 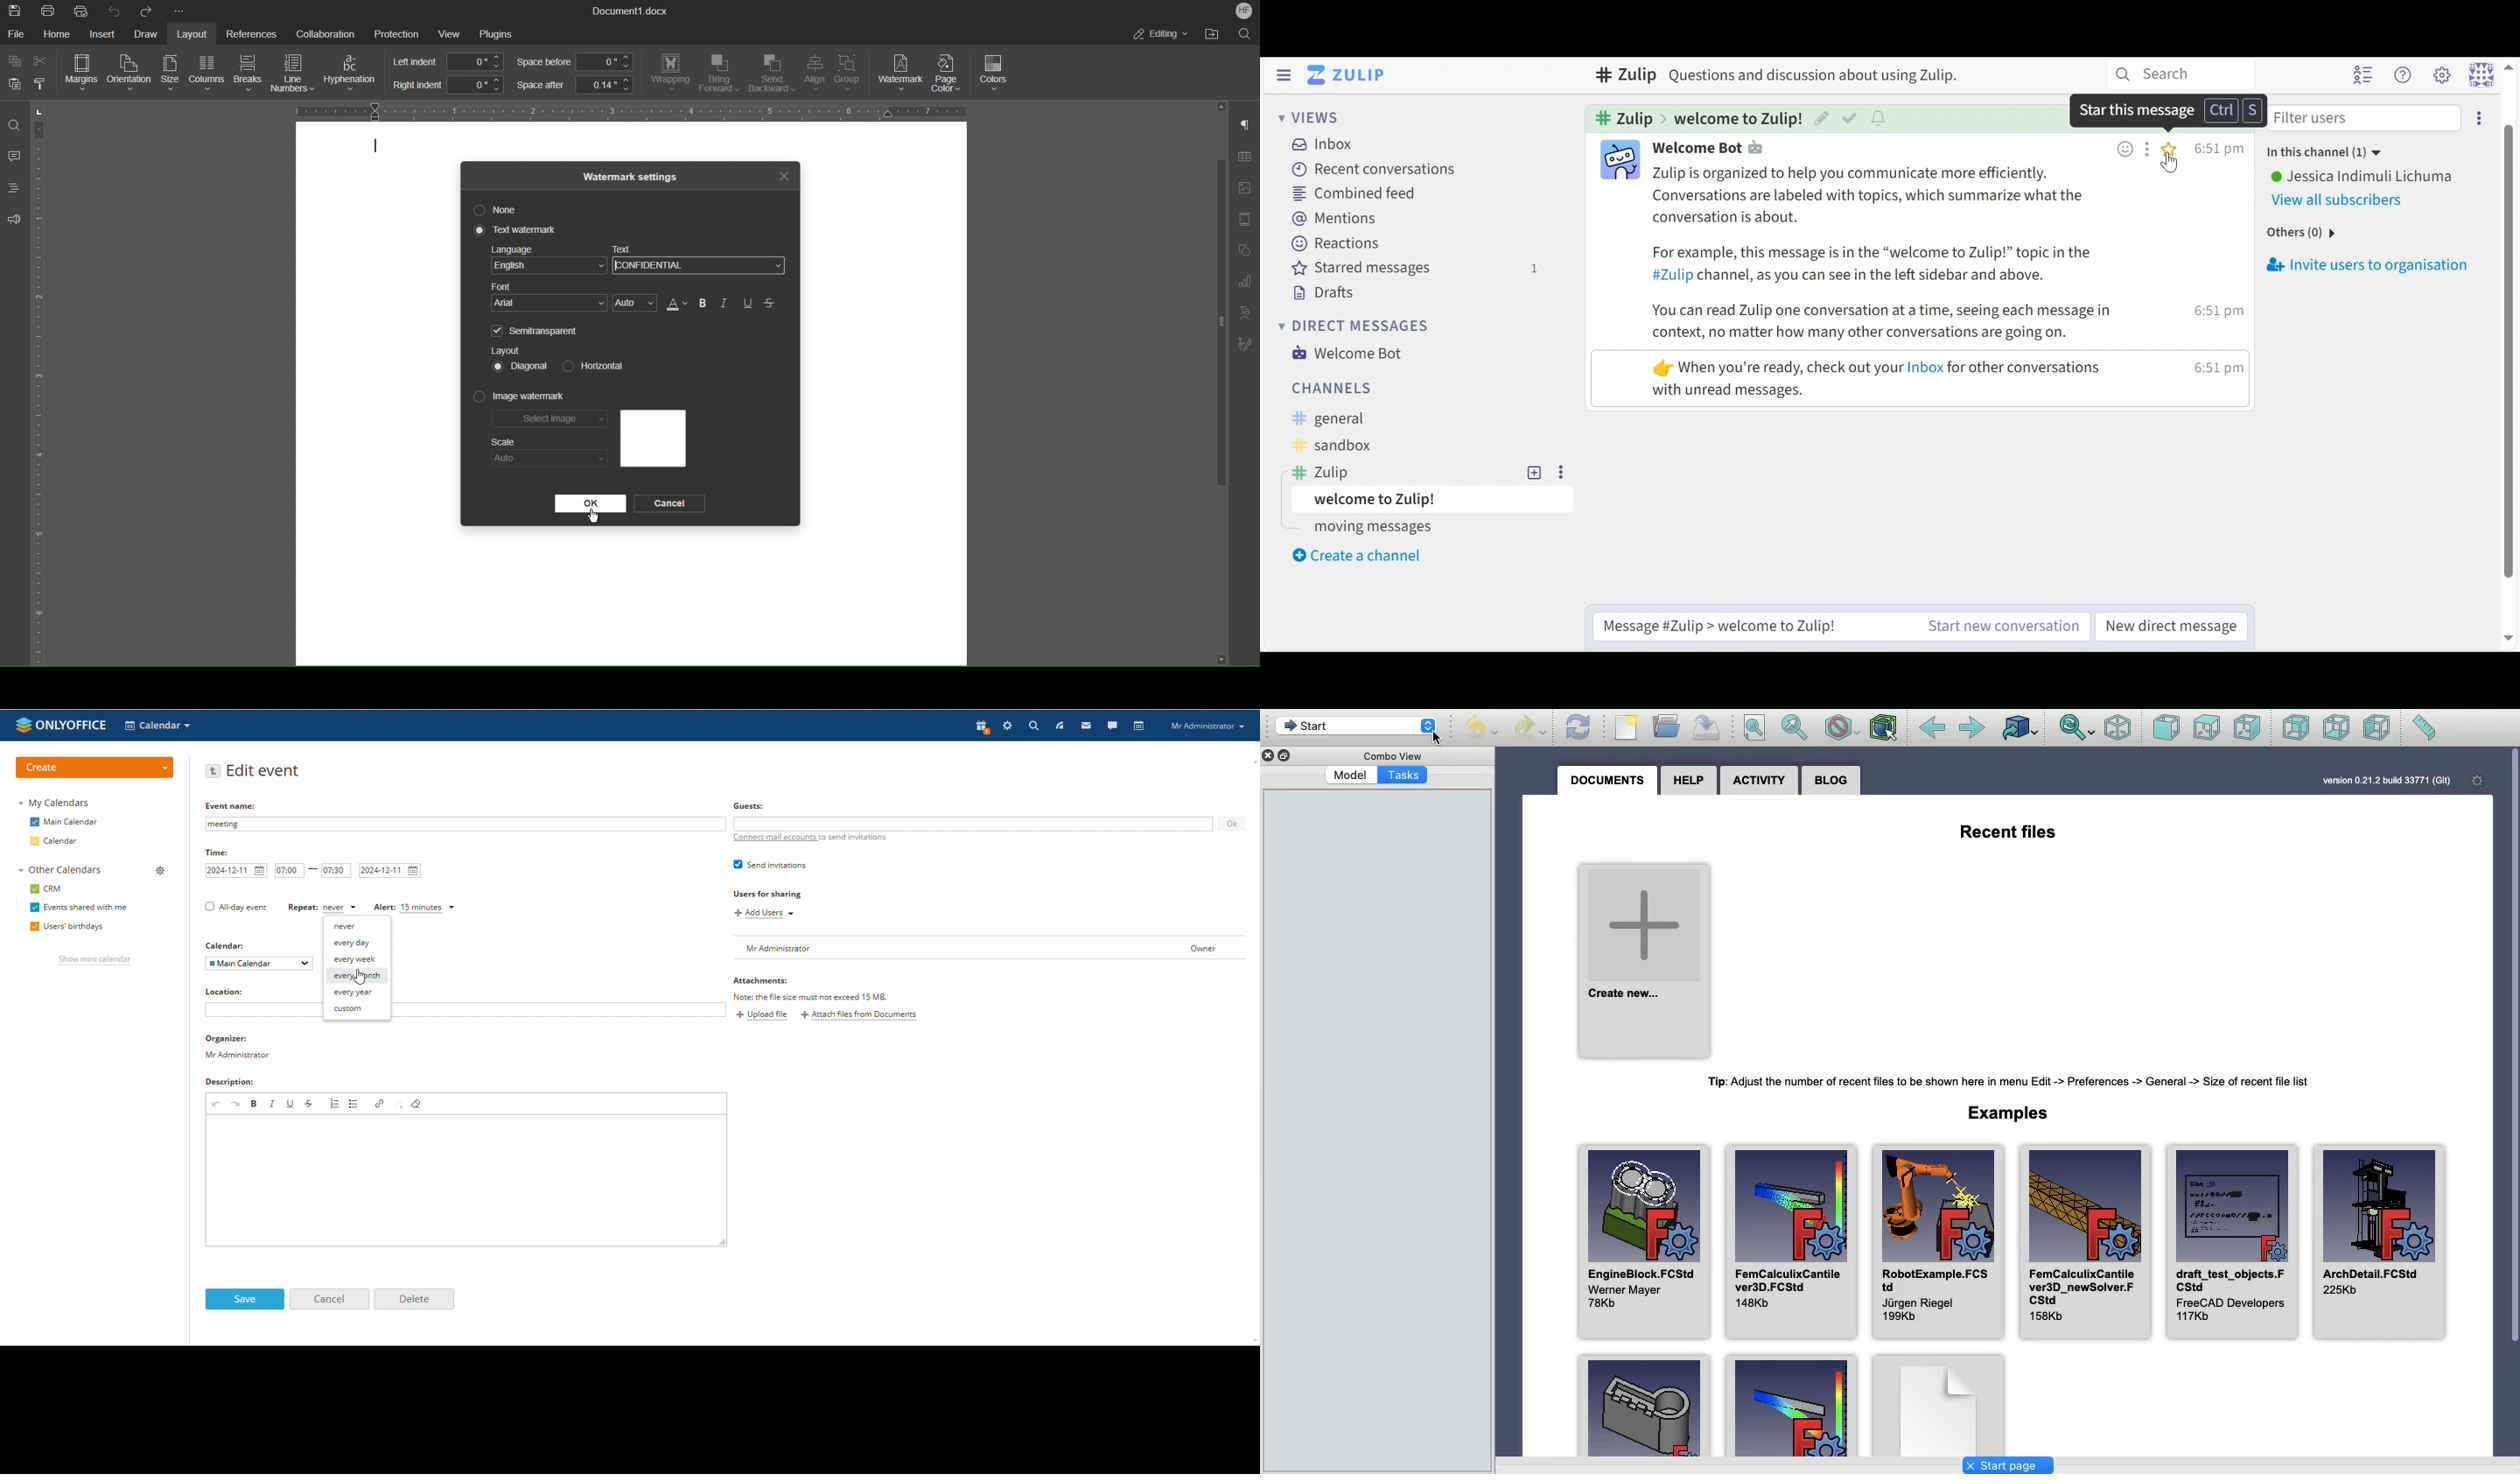 What do you see at coordinates (249, 34) in the screenshot?
I see `References` at bounding box center [249, 34].